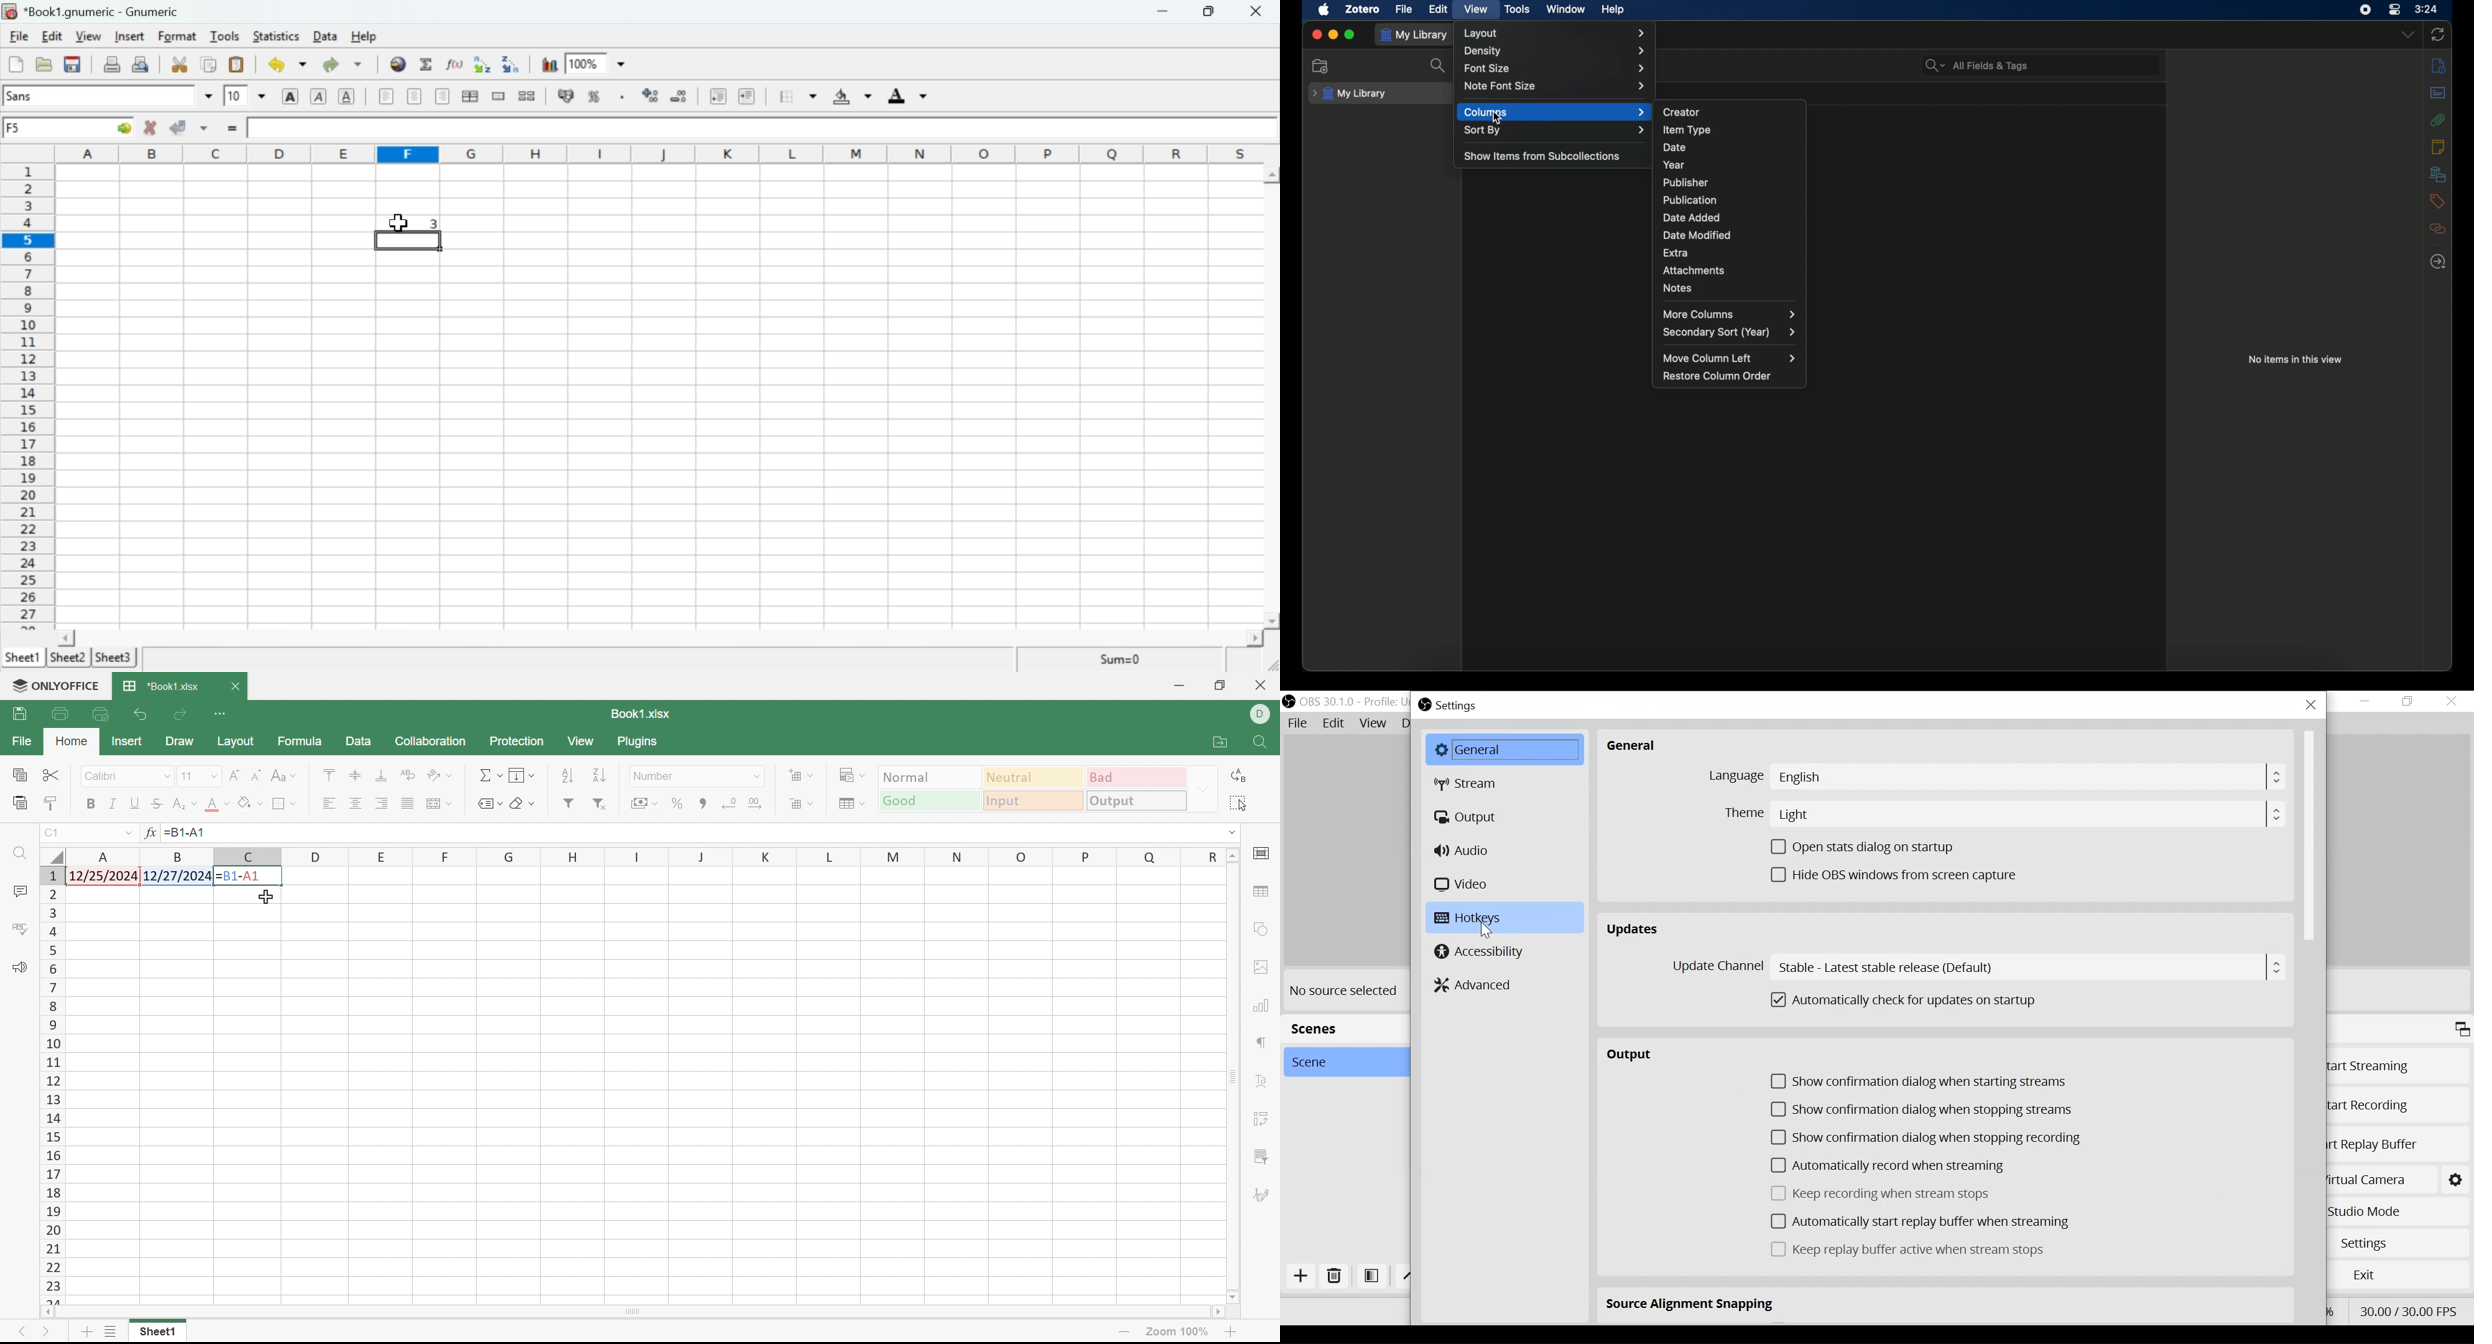 The image size is (2492, 1344). I want to click on Decrease number of decimals, so click(680, 96).